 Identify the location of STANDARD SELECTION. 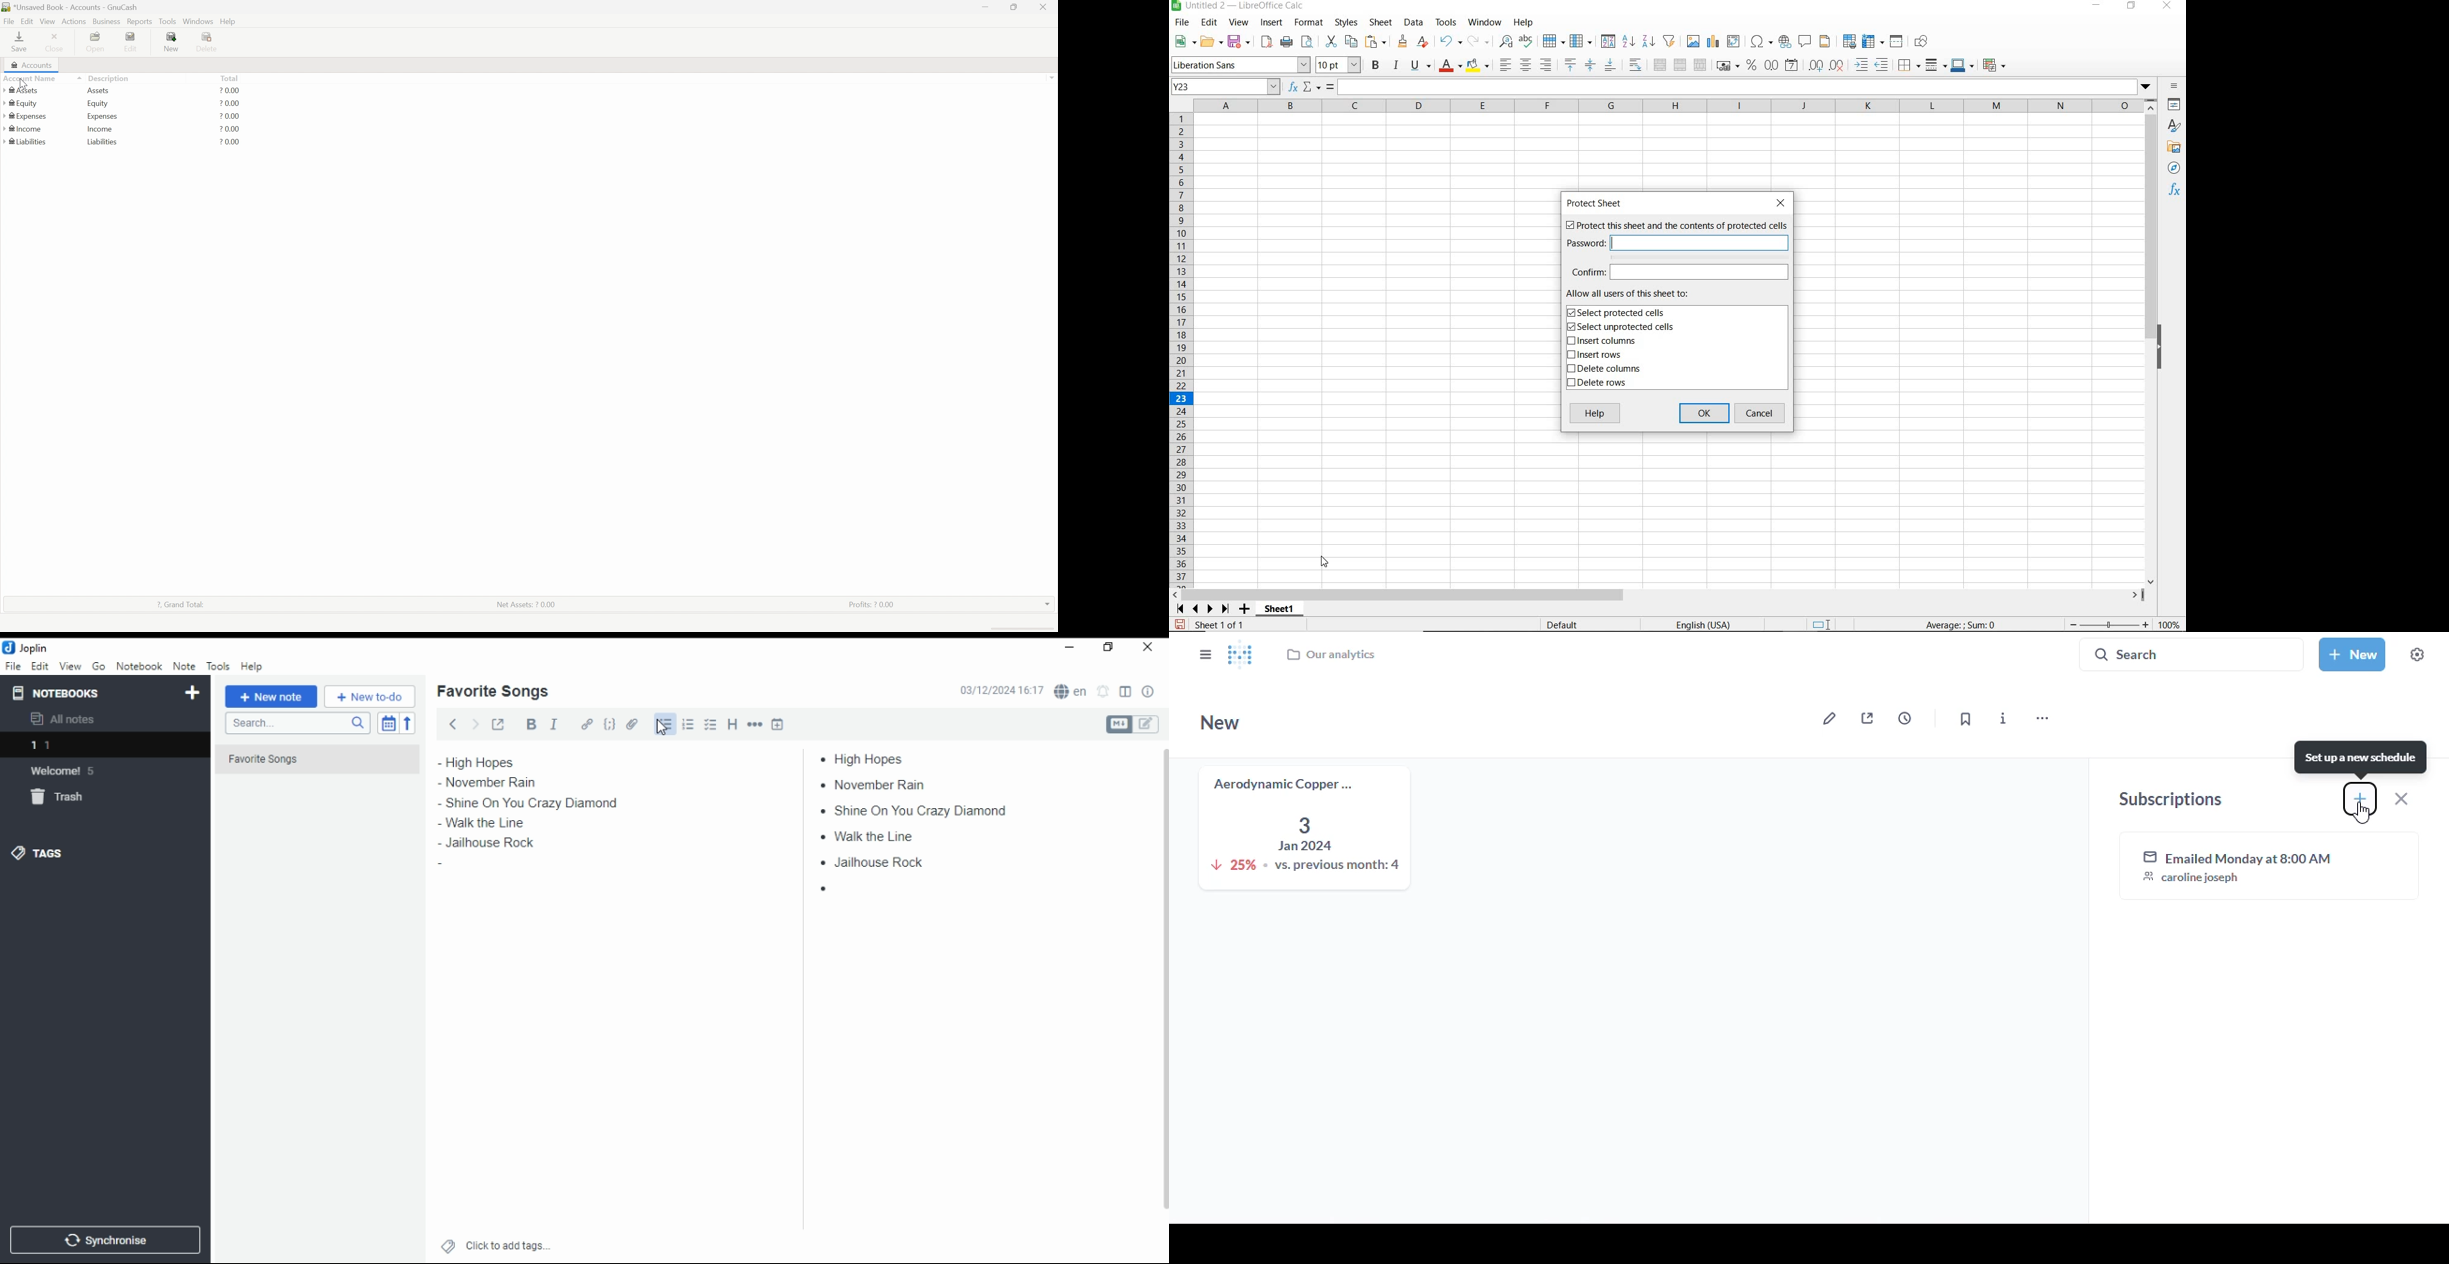
(1822, 625).